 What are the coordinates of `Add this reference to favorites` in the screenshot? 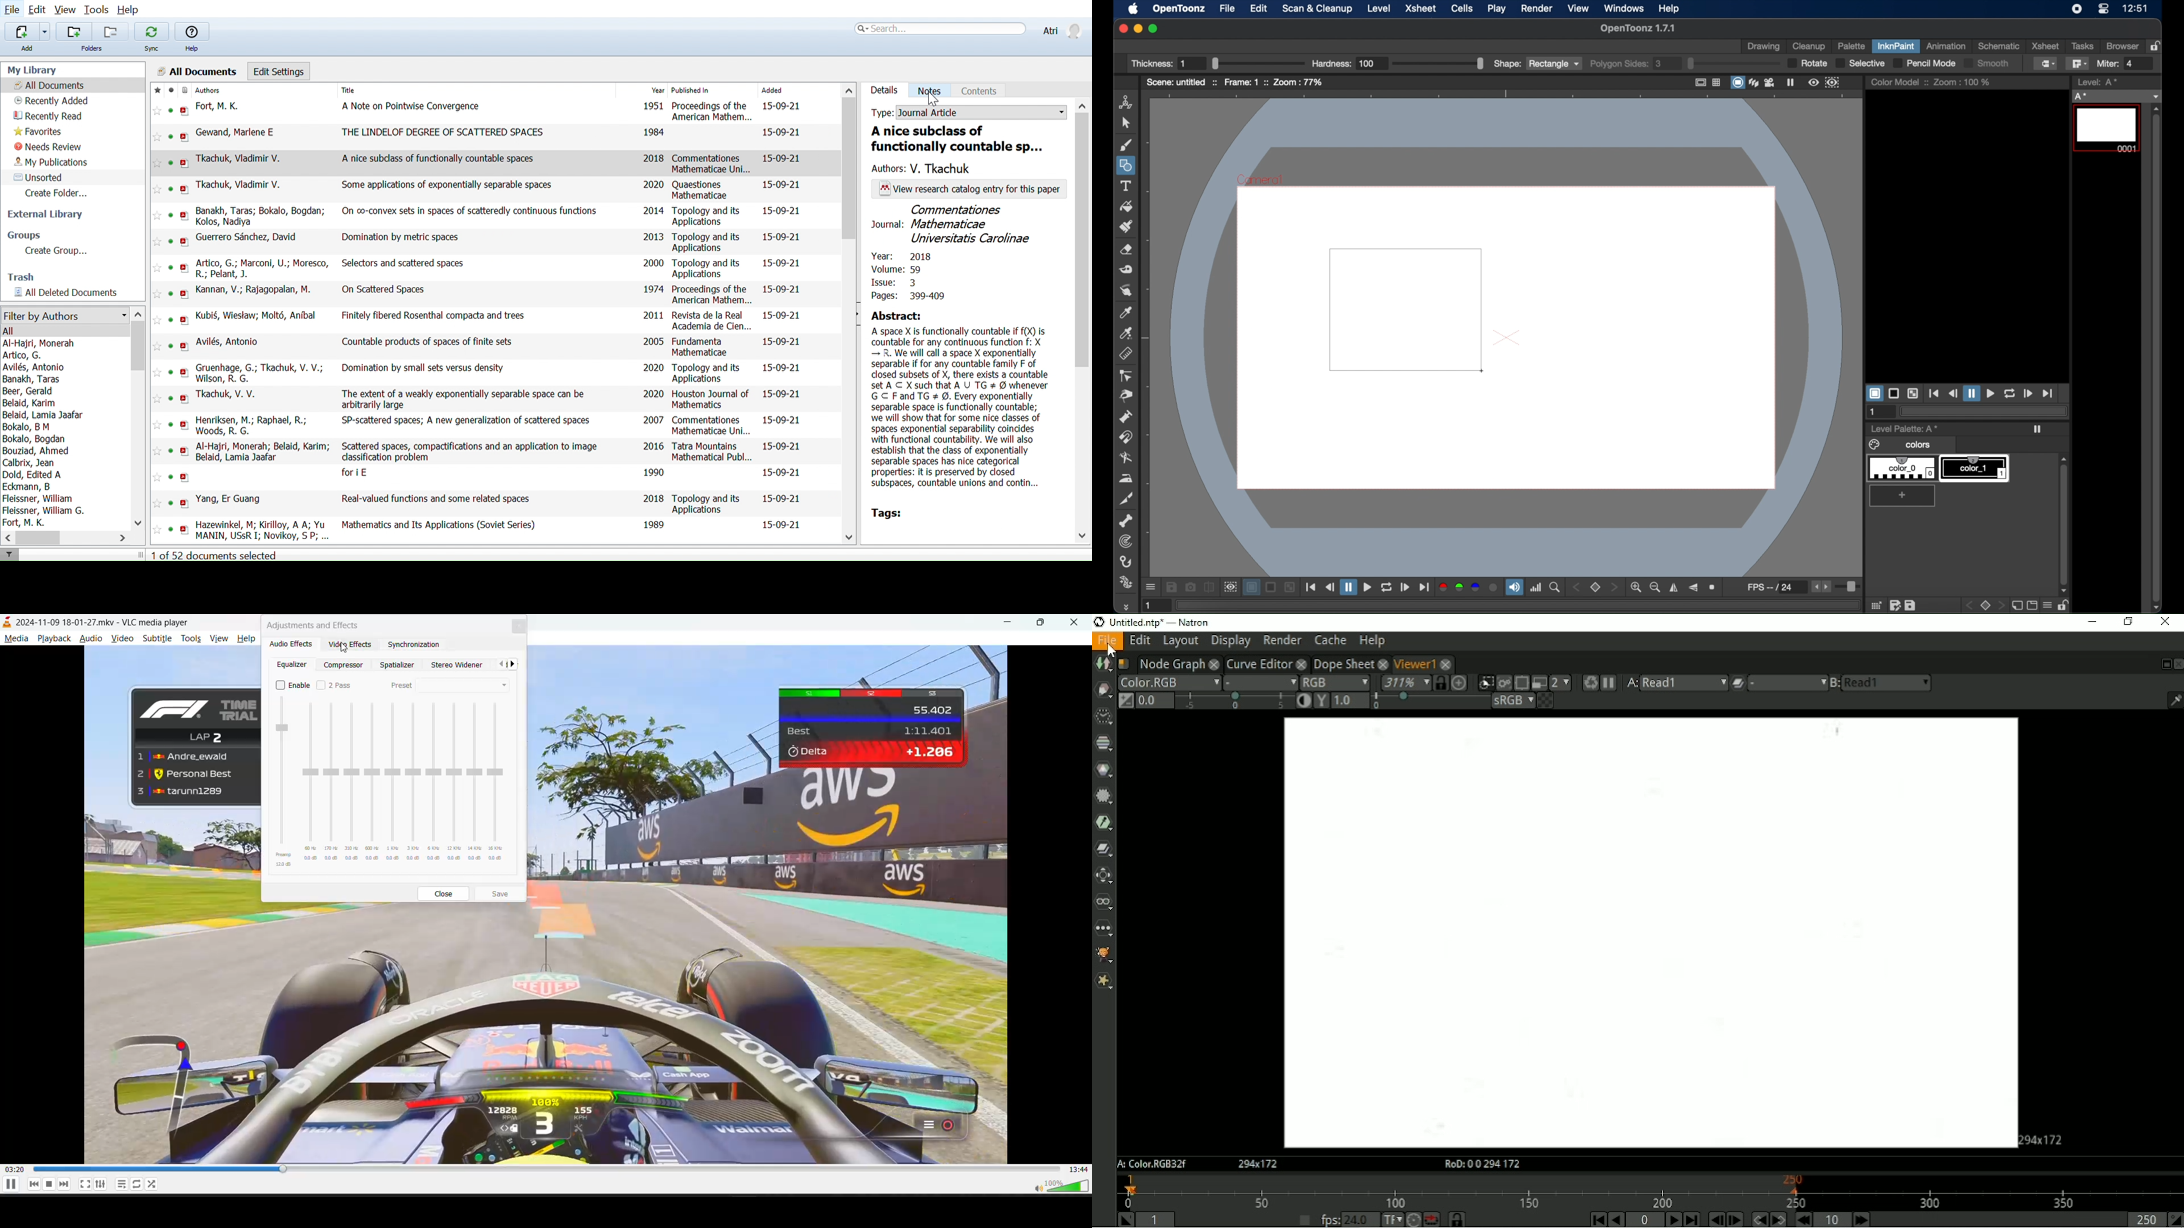 It's located at (157, 399).